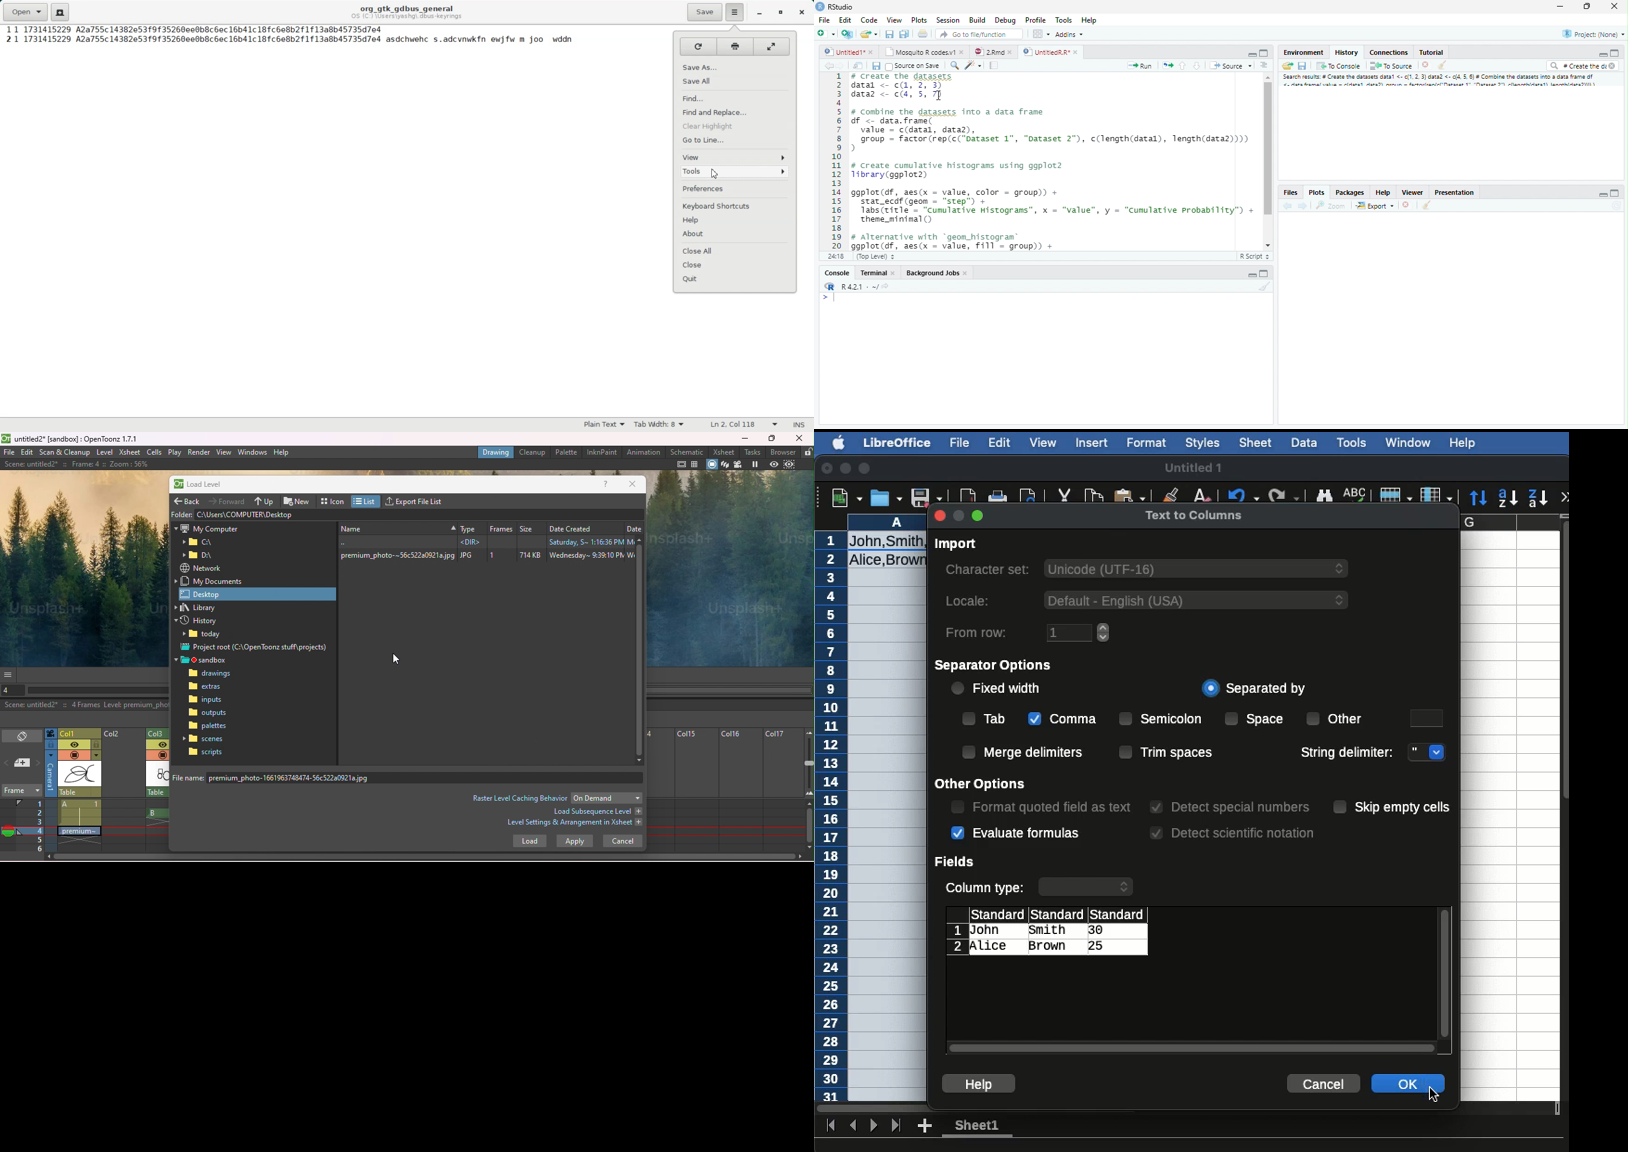 This screenshot has height=1176, width=1652. Describe the element at coordinates (897, 443) in the screenshot. I see `Libreoffice` at that location.